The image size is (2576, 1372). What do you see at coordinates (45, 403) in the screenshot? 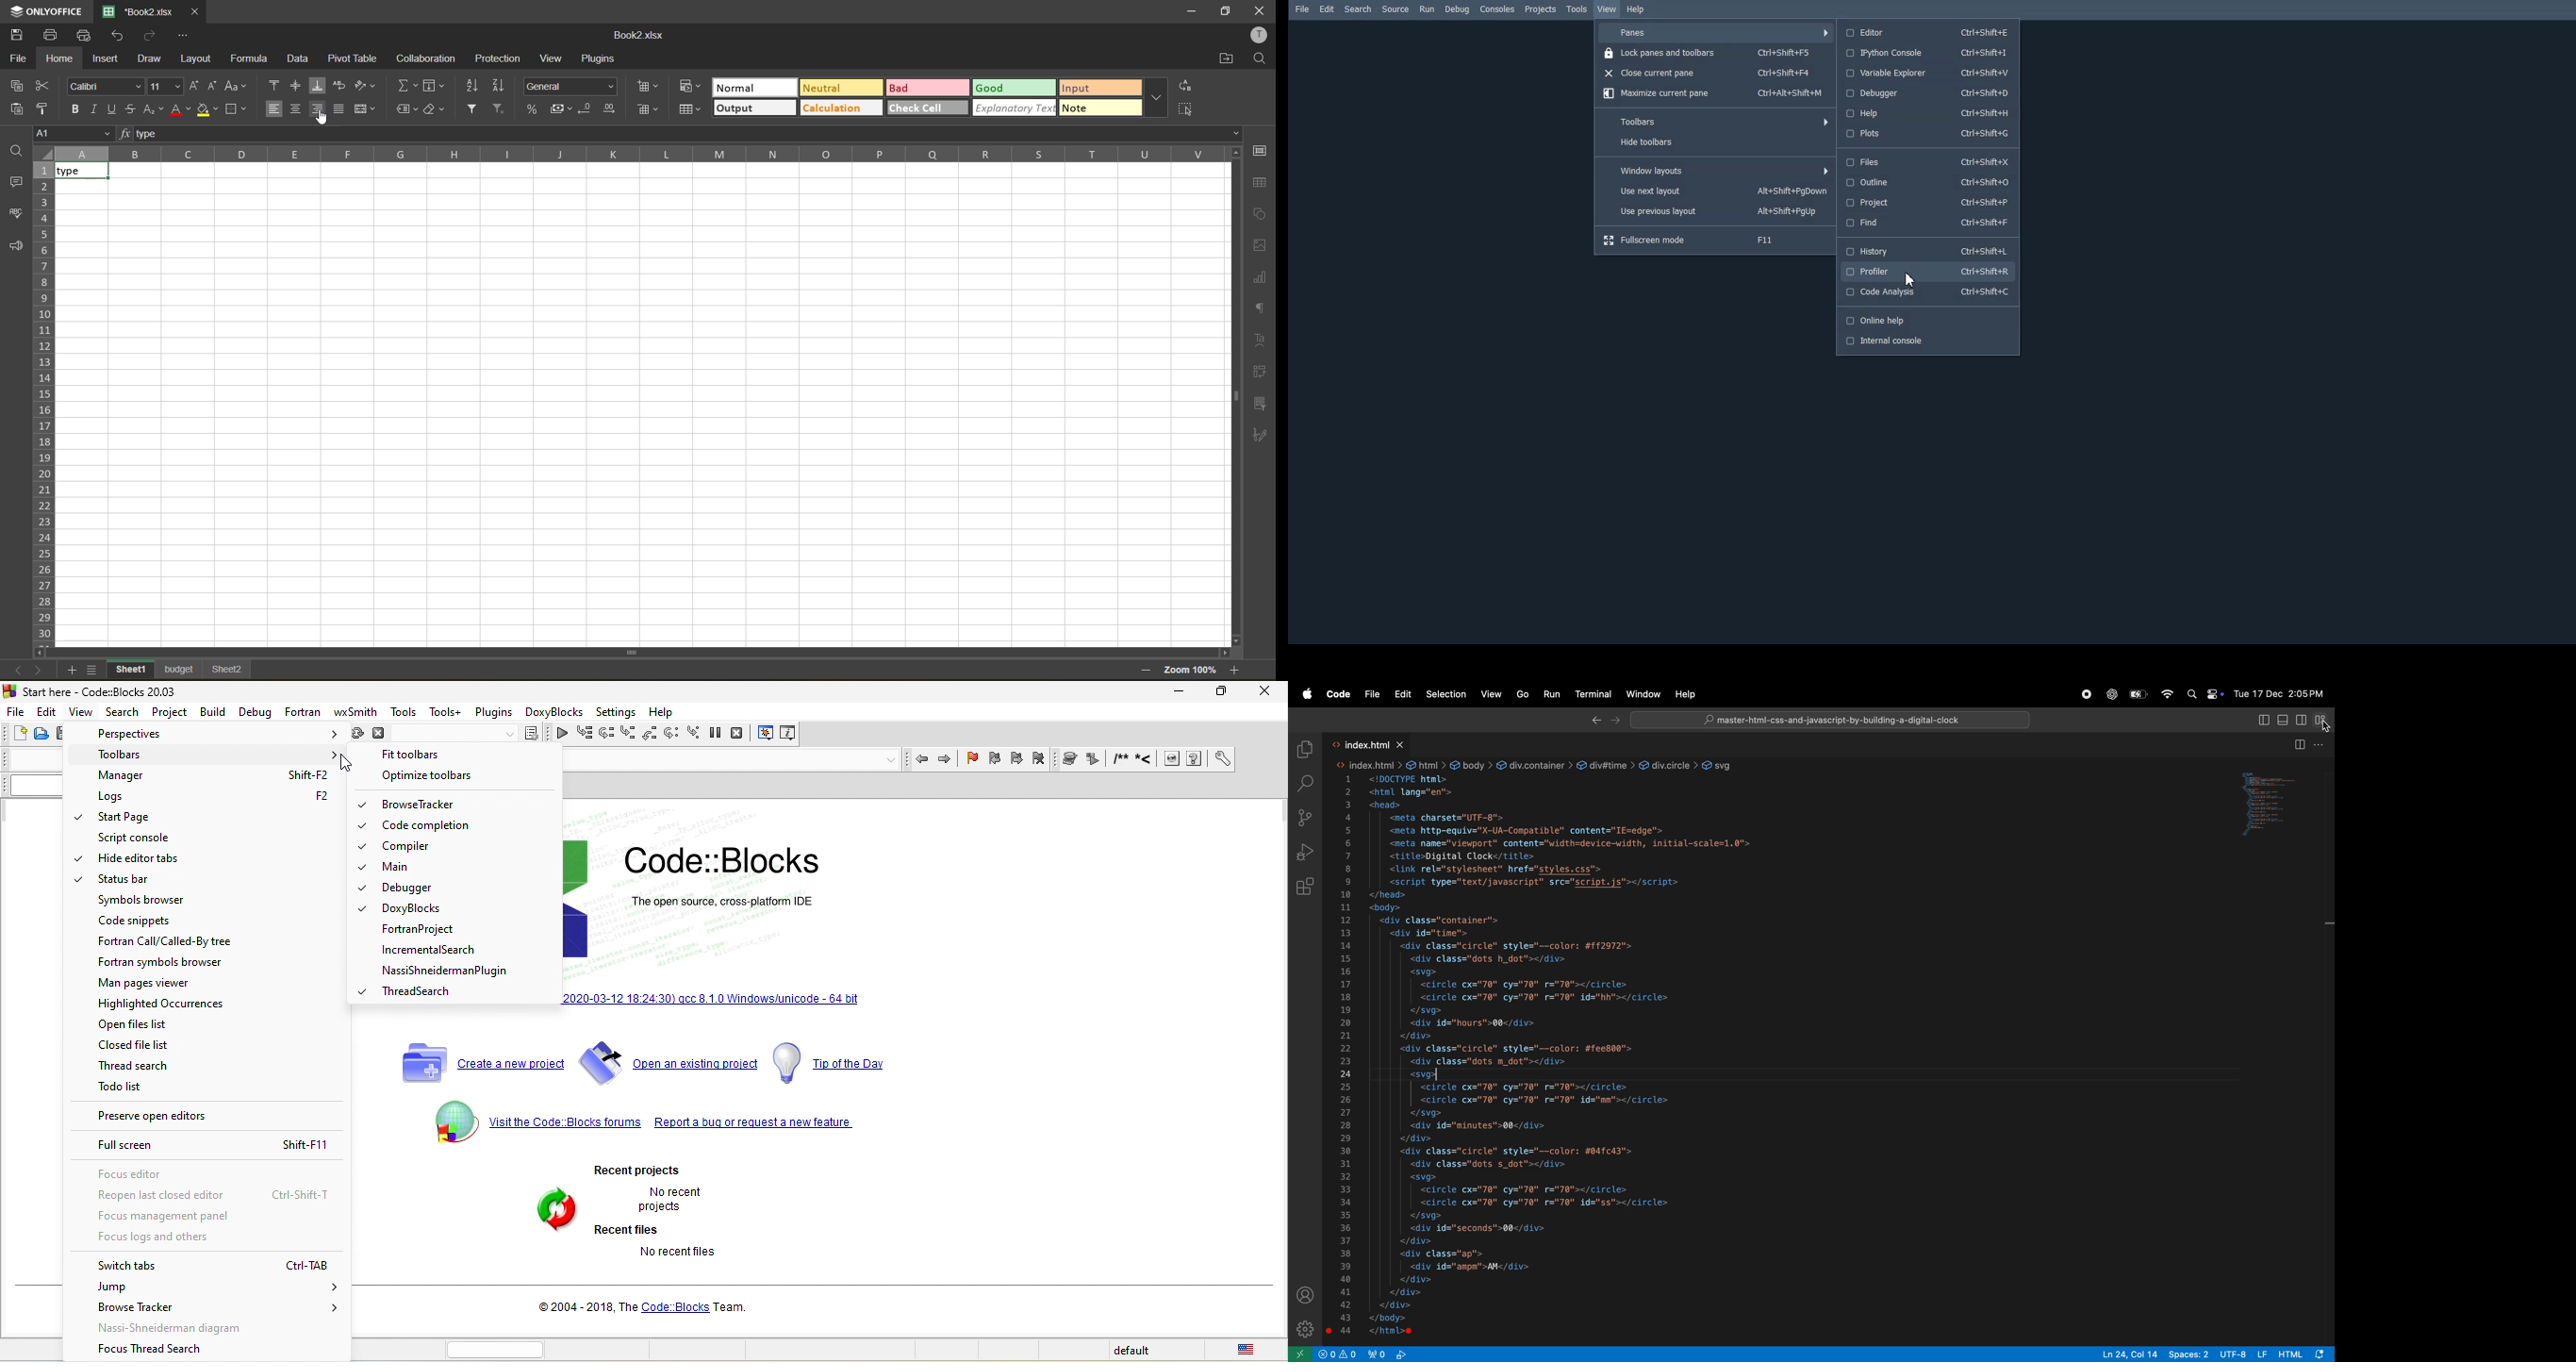
I see `row numbers` at bounding box center [45, 403].